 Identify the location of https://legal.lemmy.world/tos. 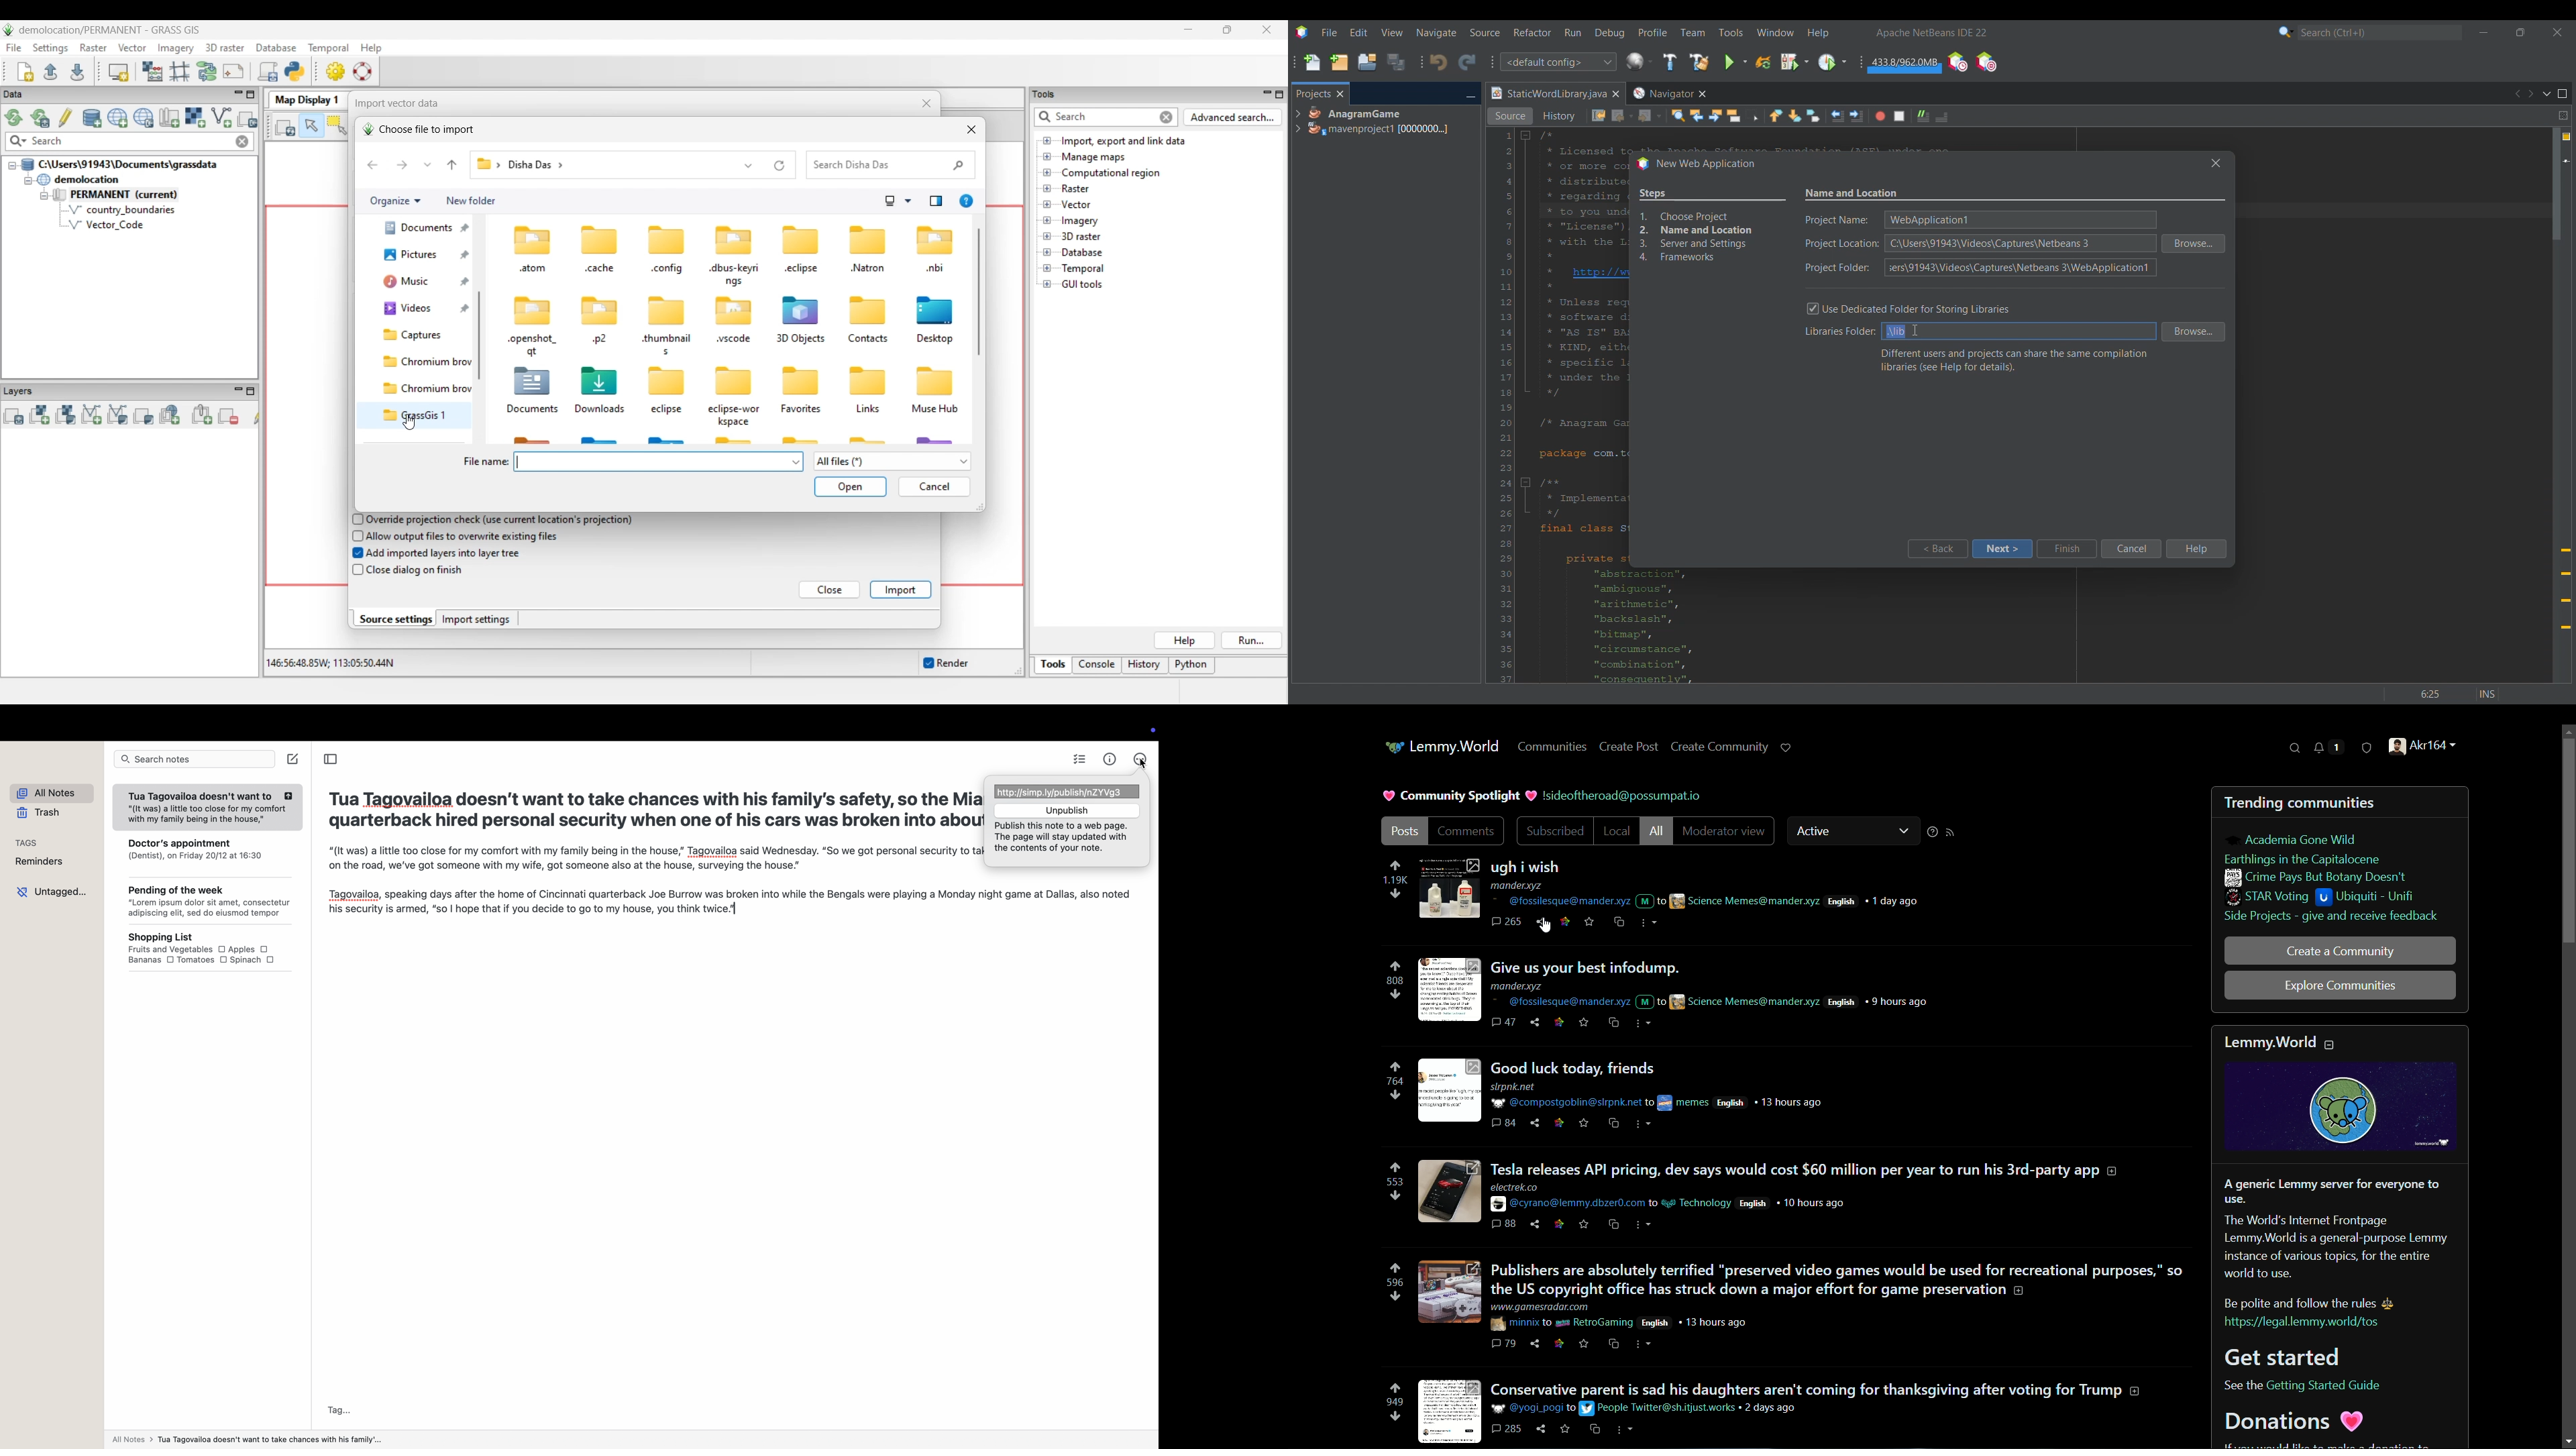
(2300, 1322).